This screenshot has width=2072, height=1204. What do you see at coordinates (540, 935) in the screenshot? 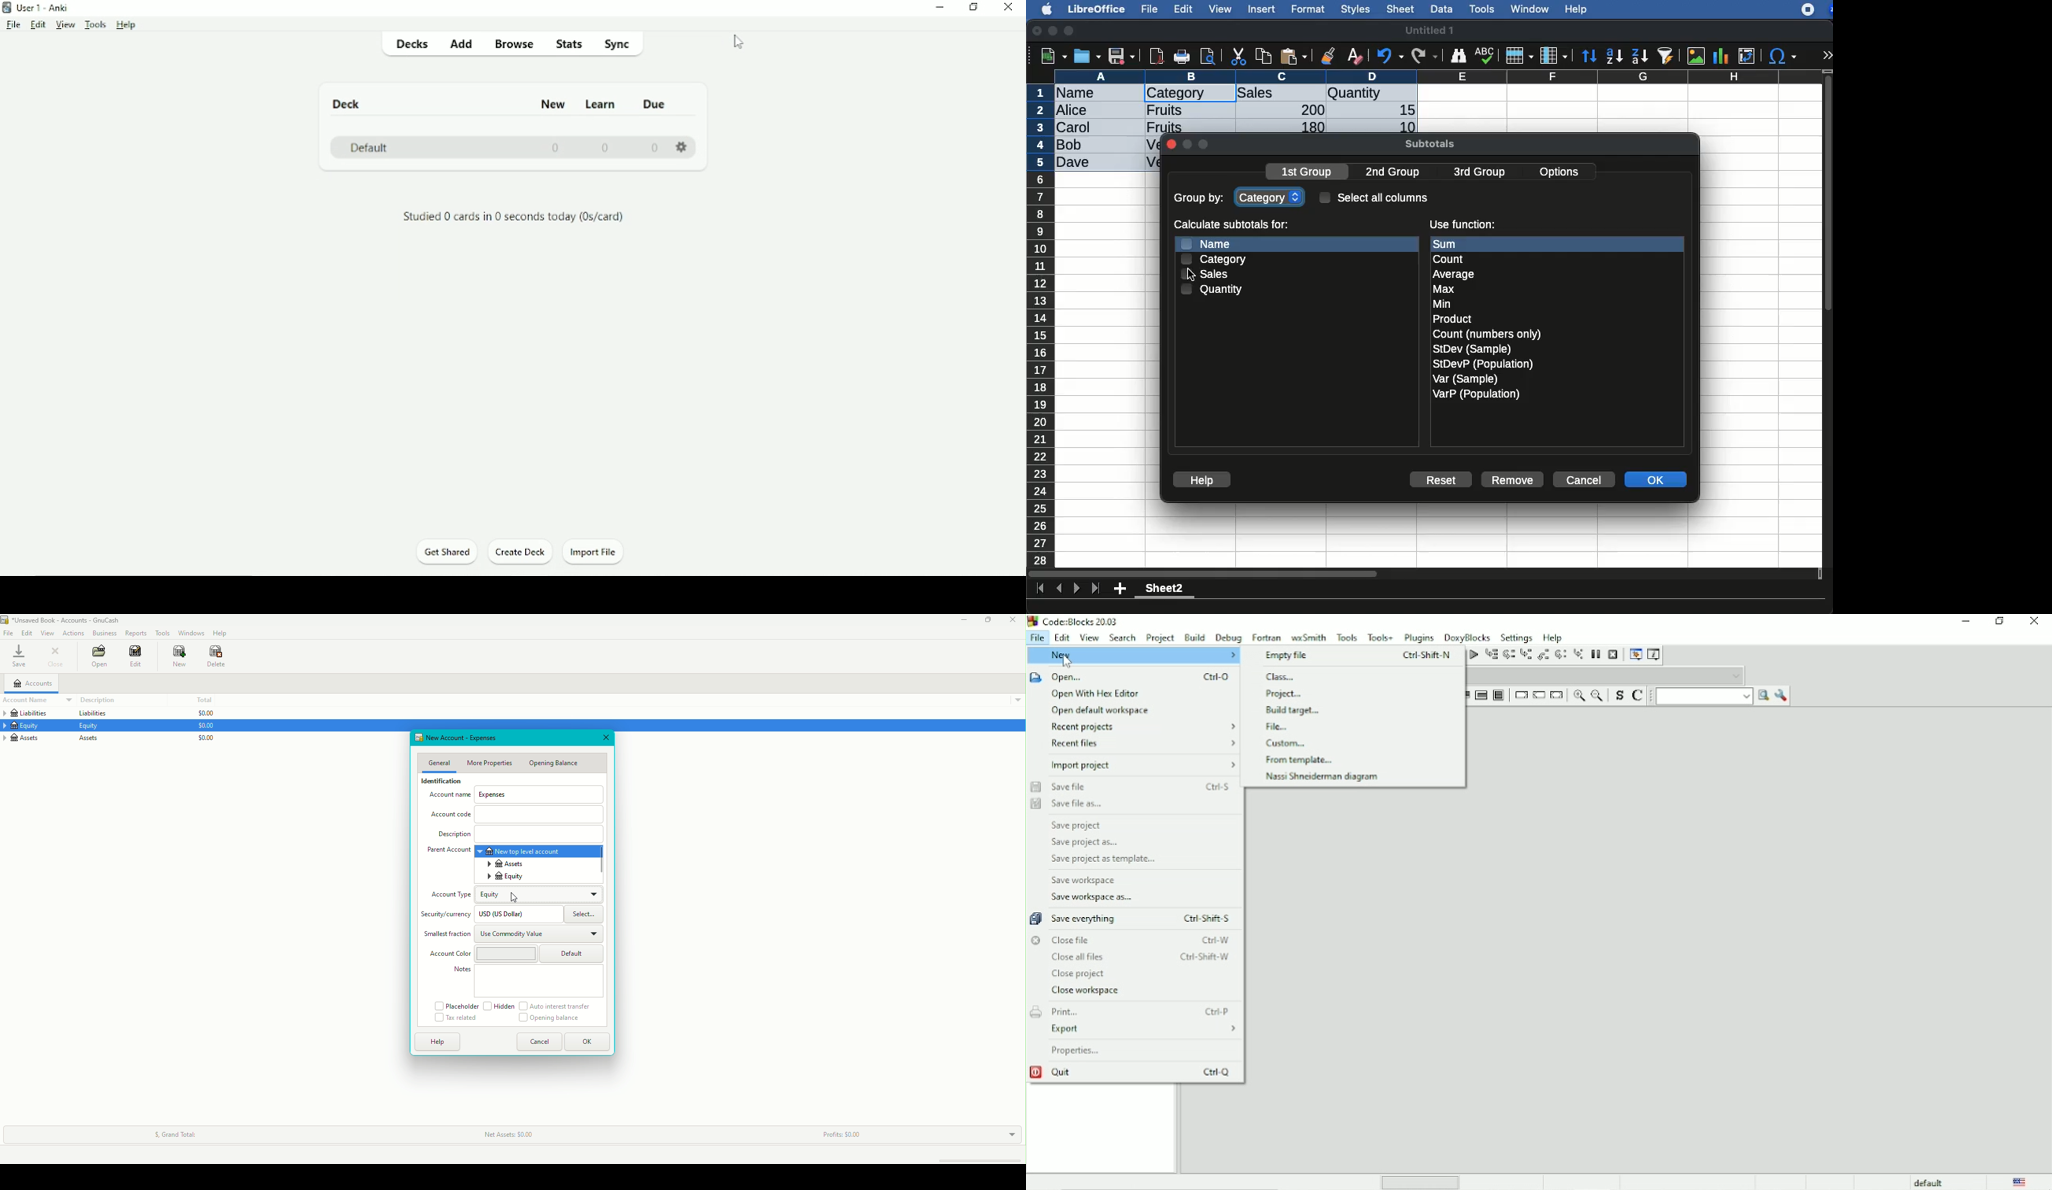
I see `Use Commodity Value` at bounding box center [540, 935].